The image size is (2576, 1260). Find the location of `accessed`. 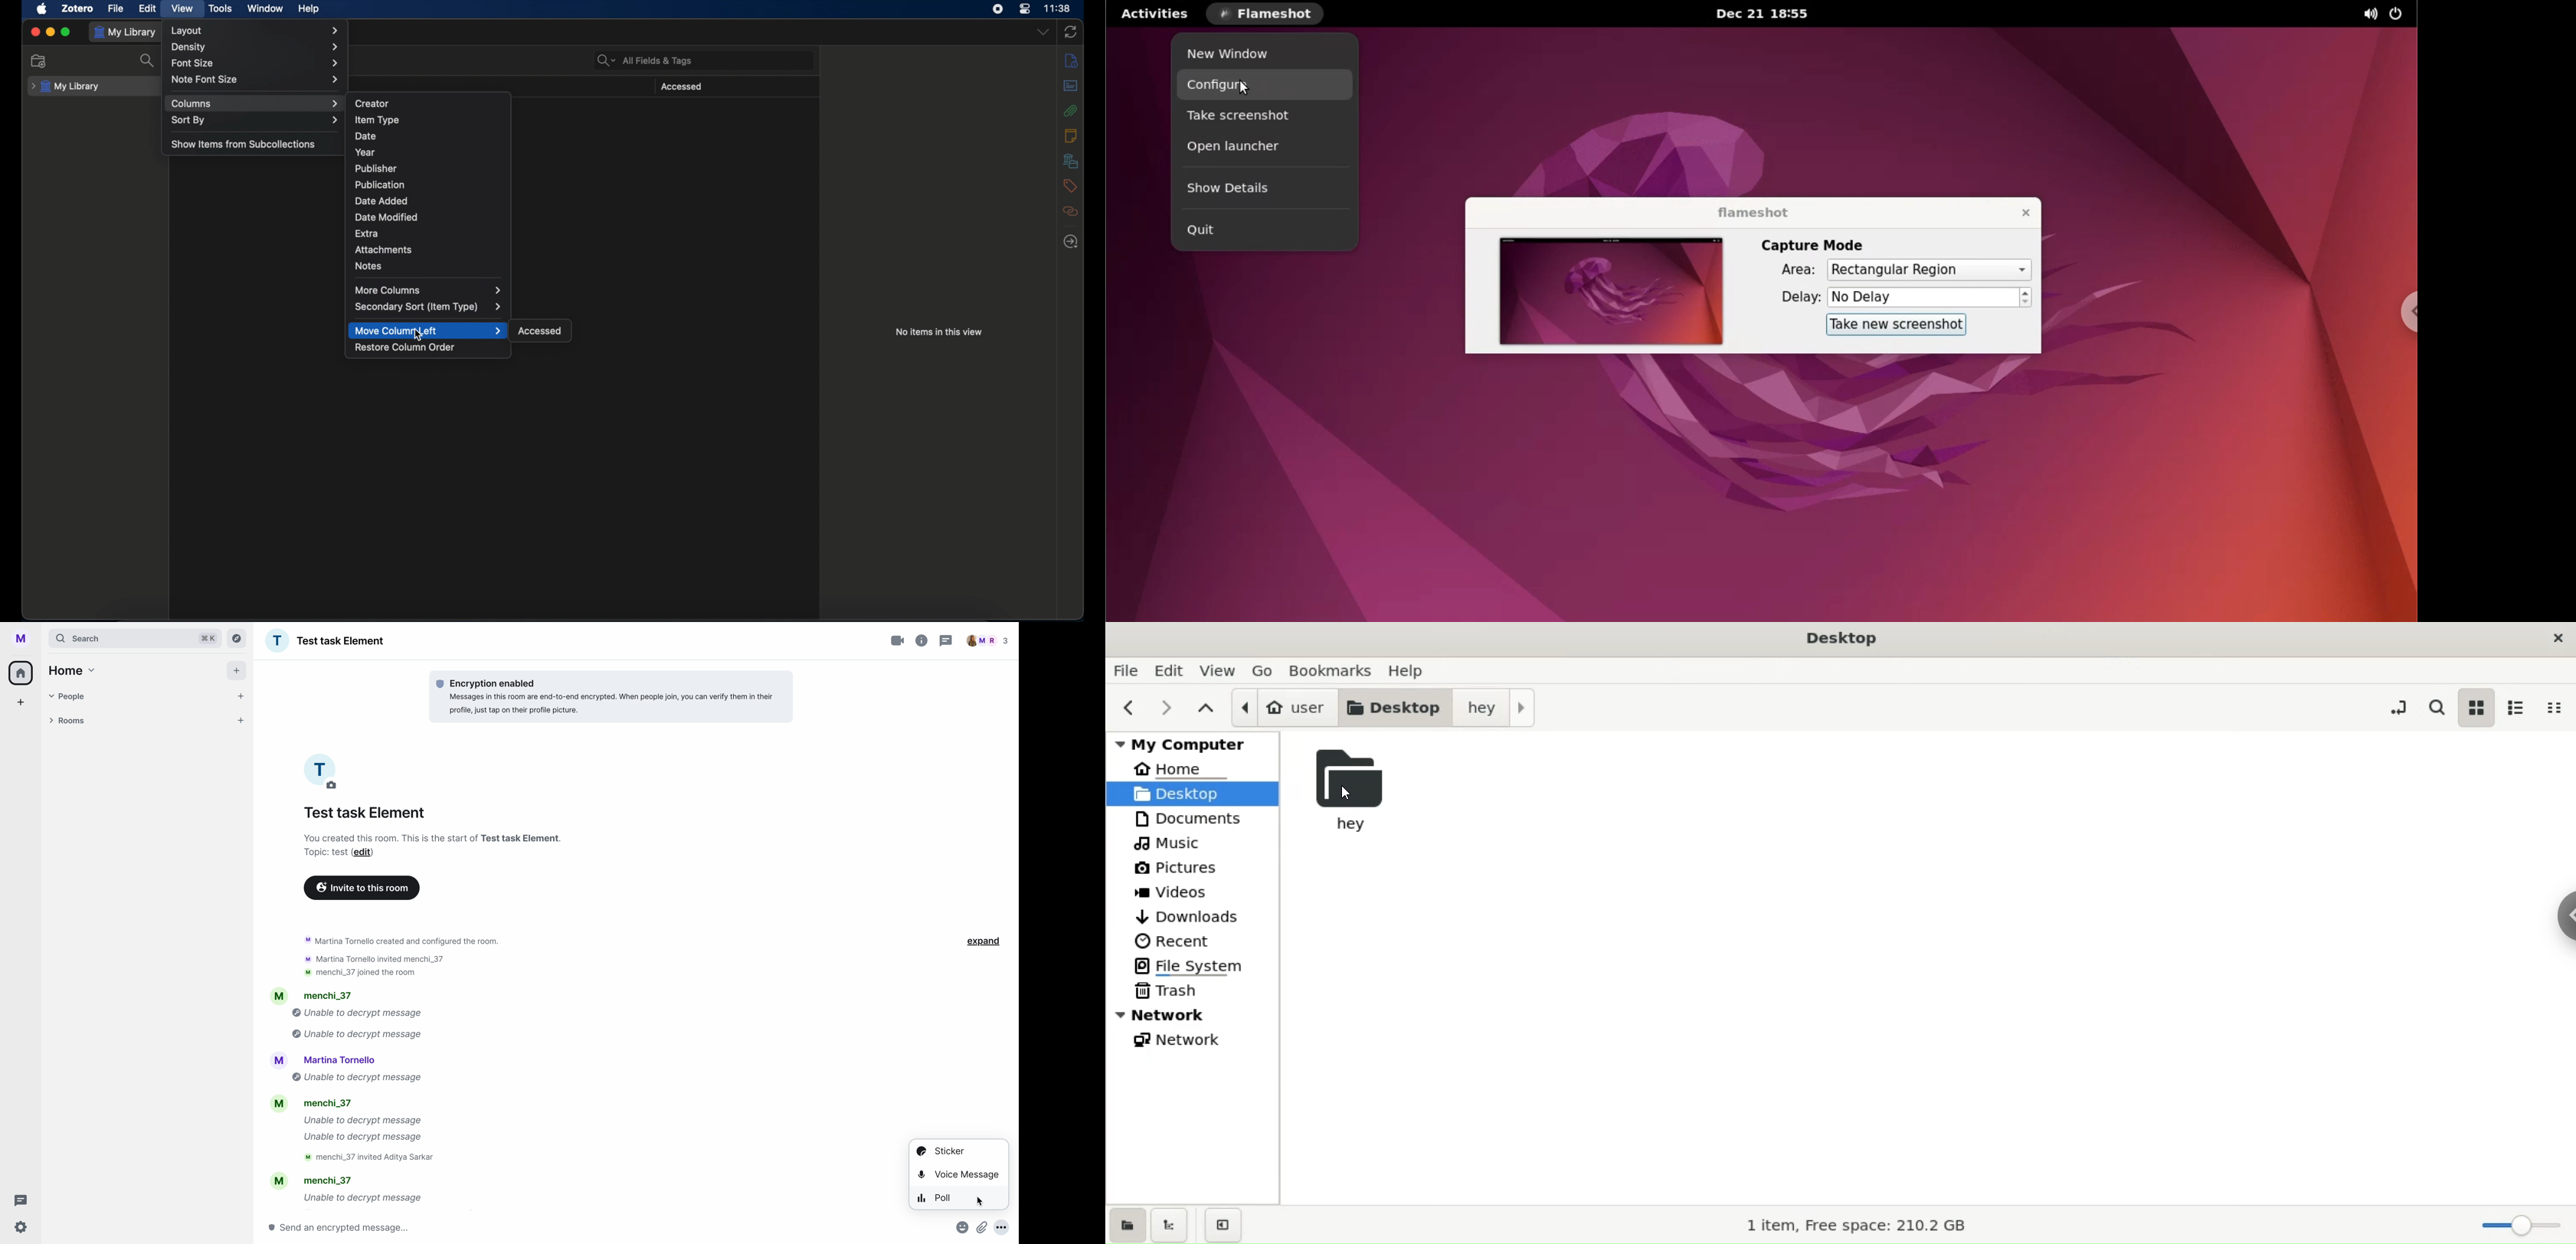

accessed is located at coordinates (681, 87).